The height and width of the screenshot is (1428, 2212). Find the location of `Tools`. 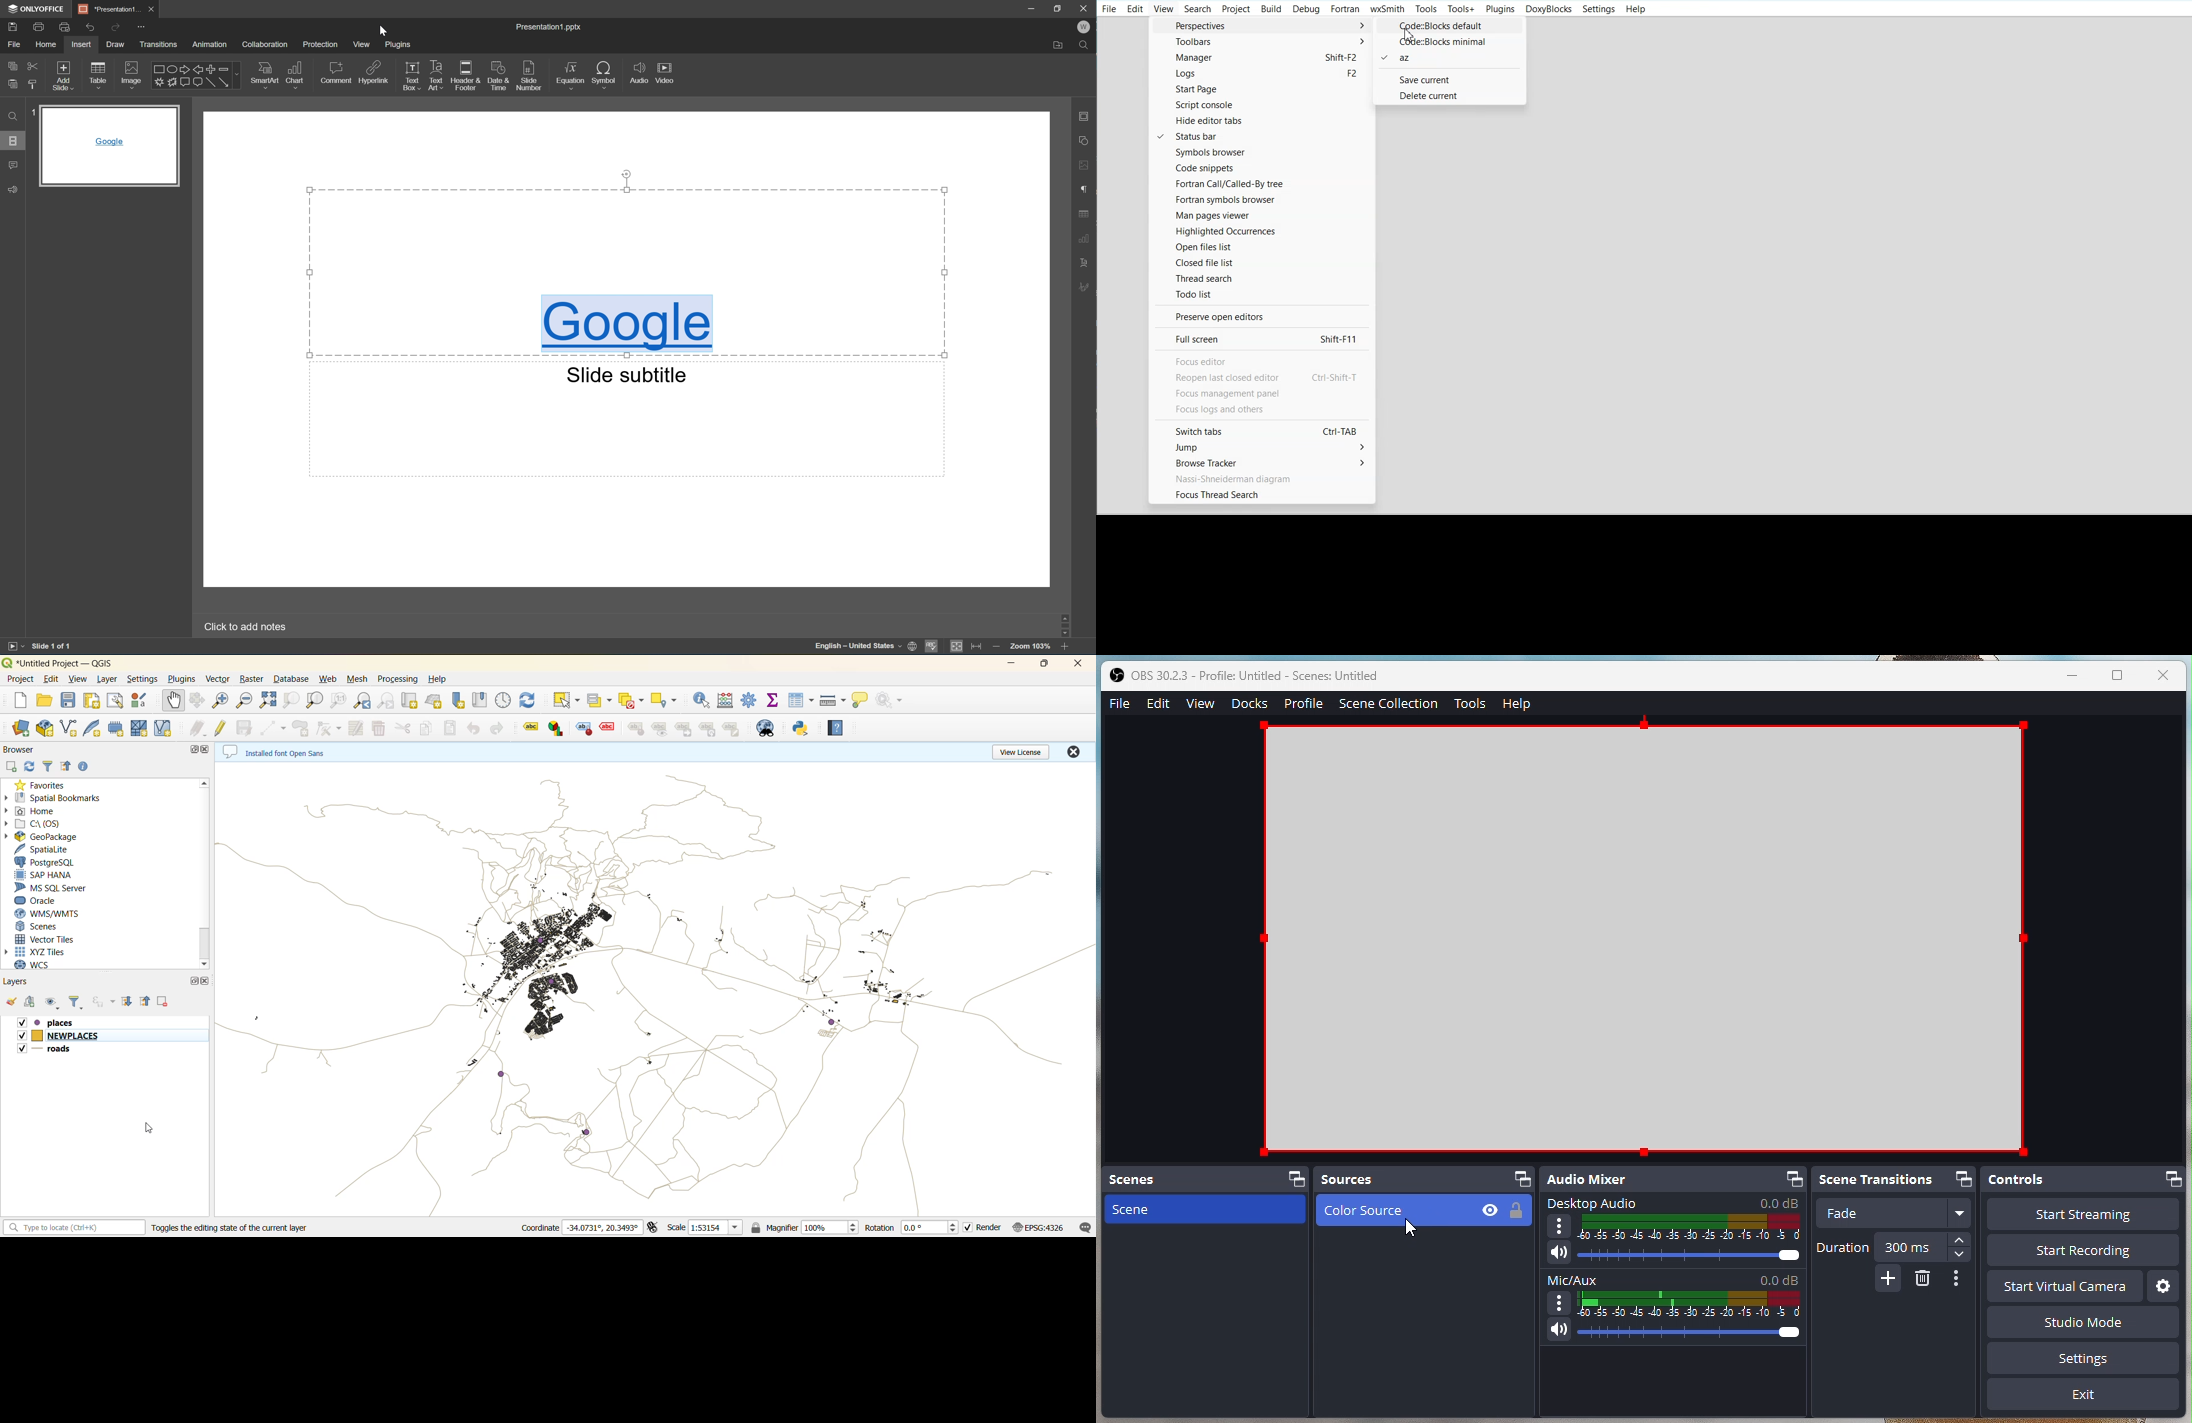

Tools is located at coordinates (1426, 9).